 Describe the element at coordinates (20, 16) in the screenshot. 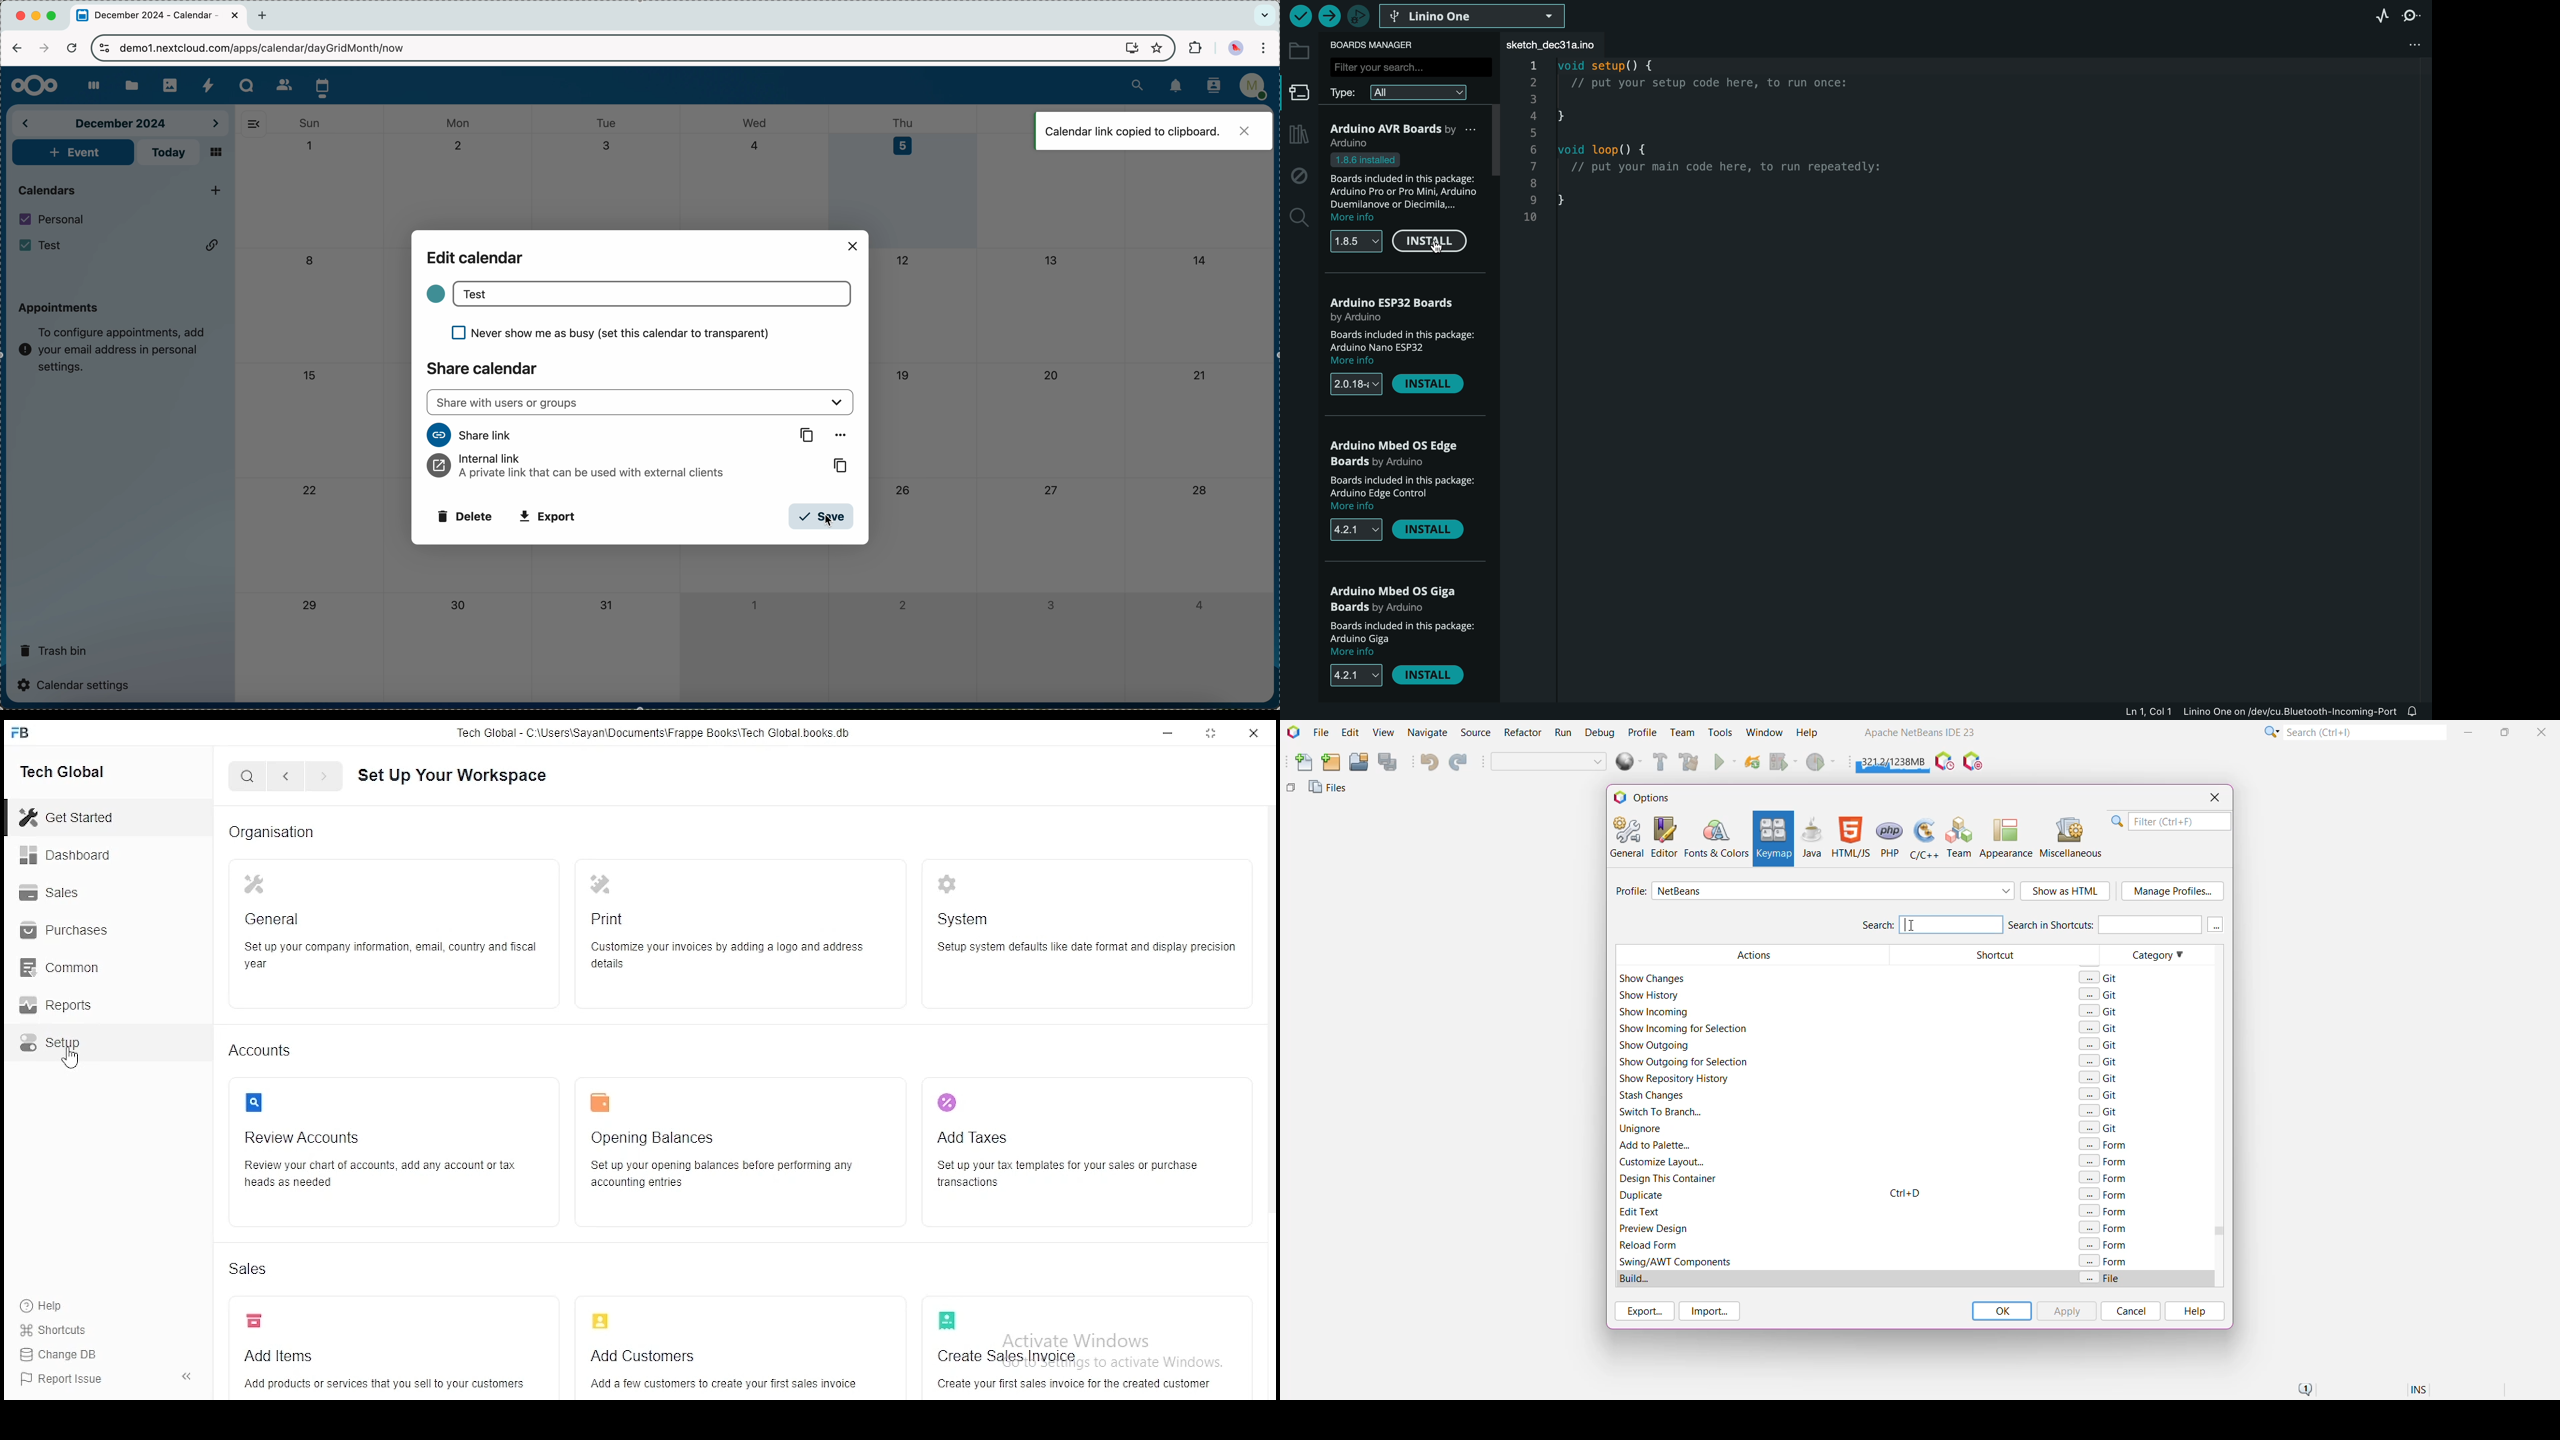

I see `close Chrome` at that location.